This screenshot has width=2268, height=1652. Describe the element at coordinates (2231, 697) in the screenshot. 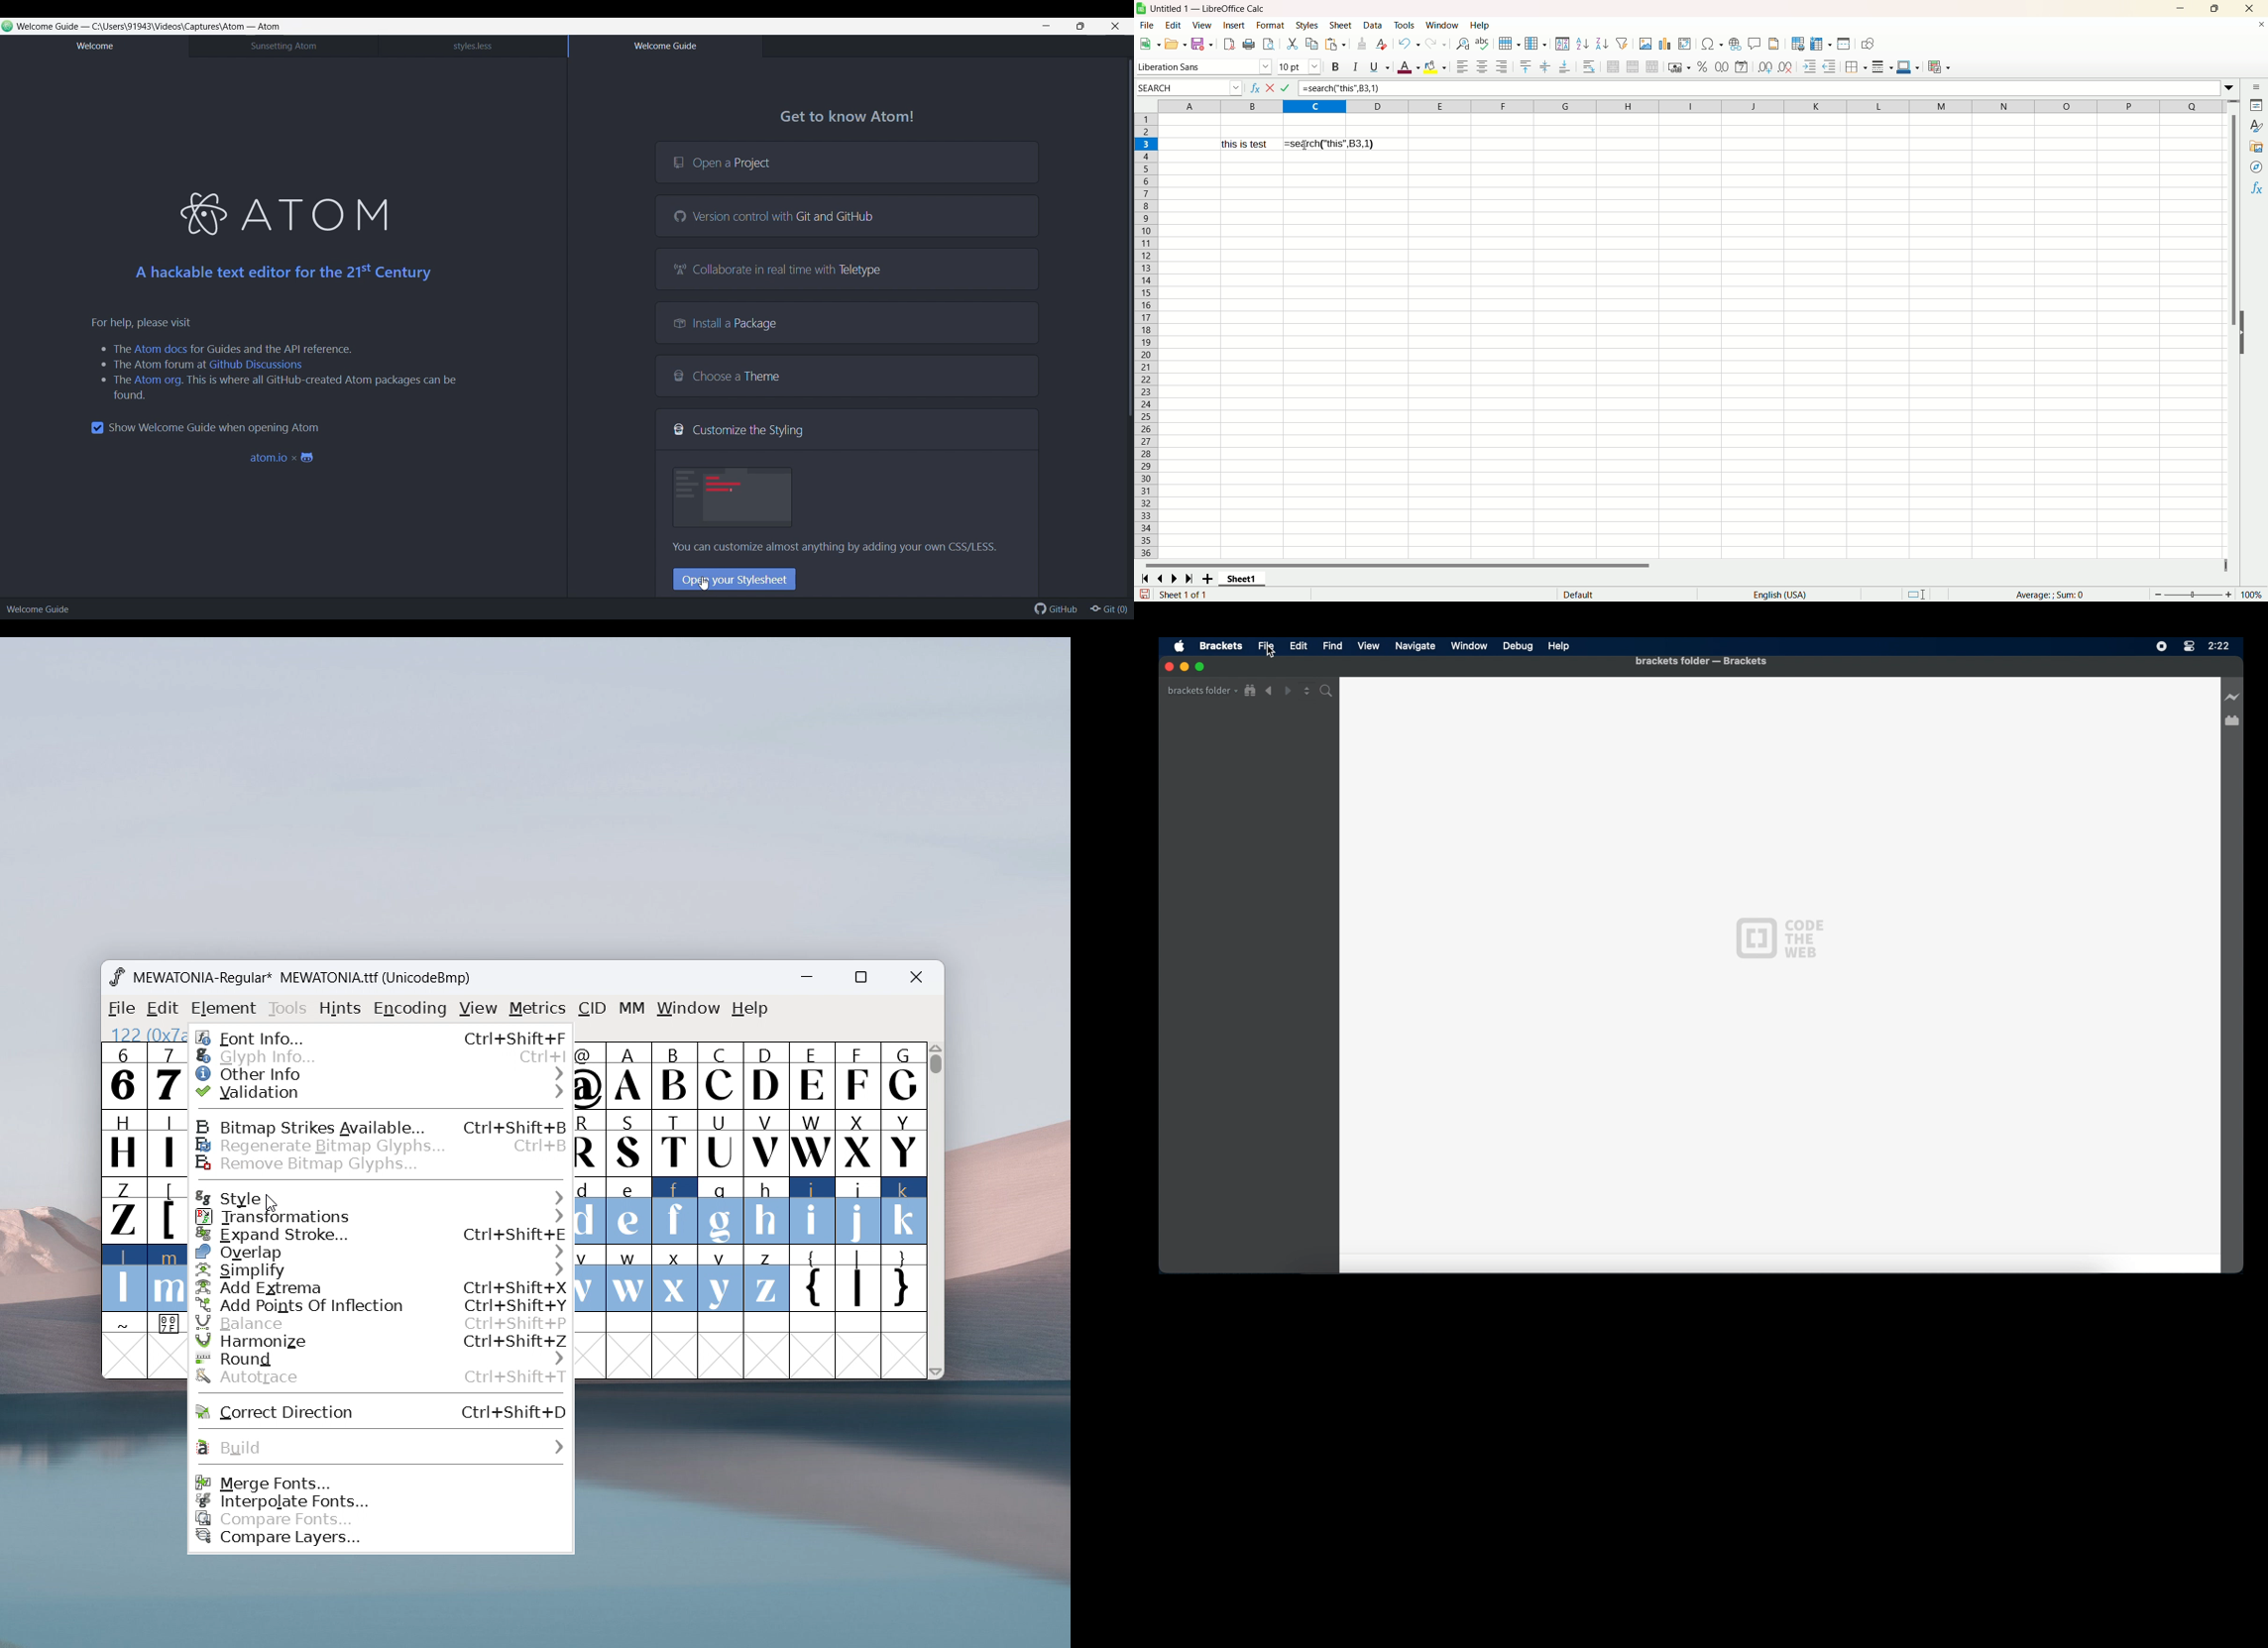

I see `live preview` at that location.